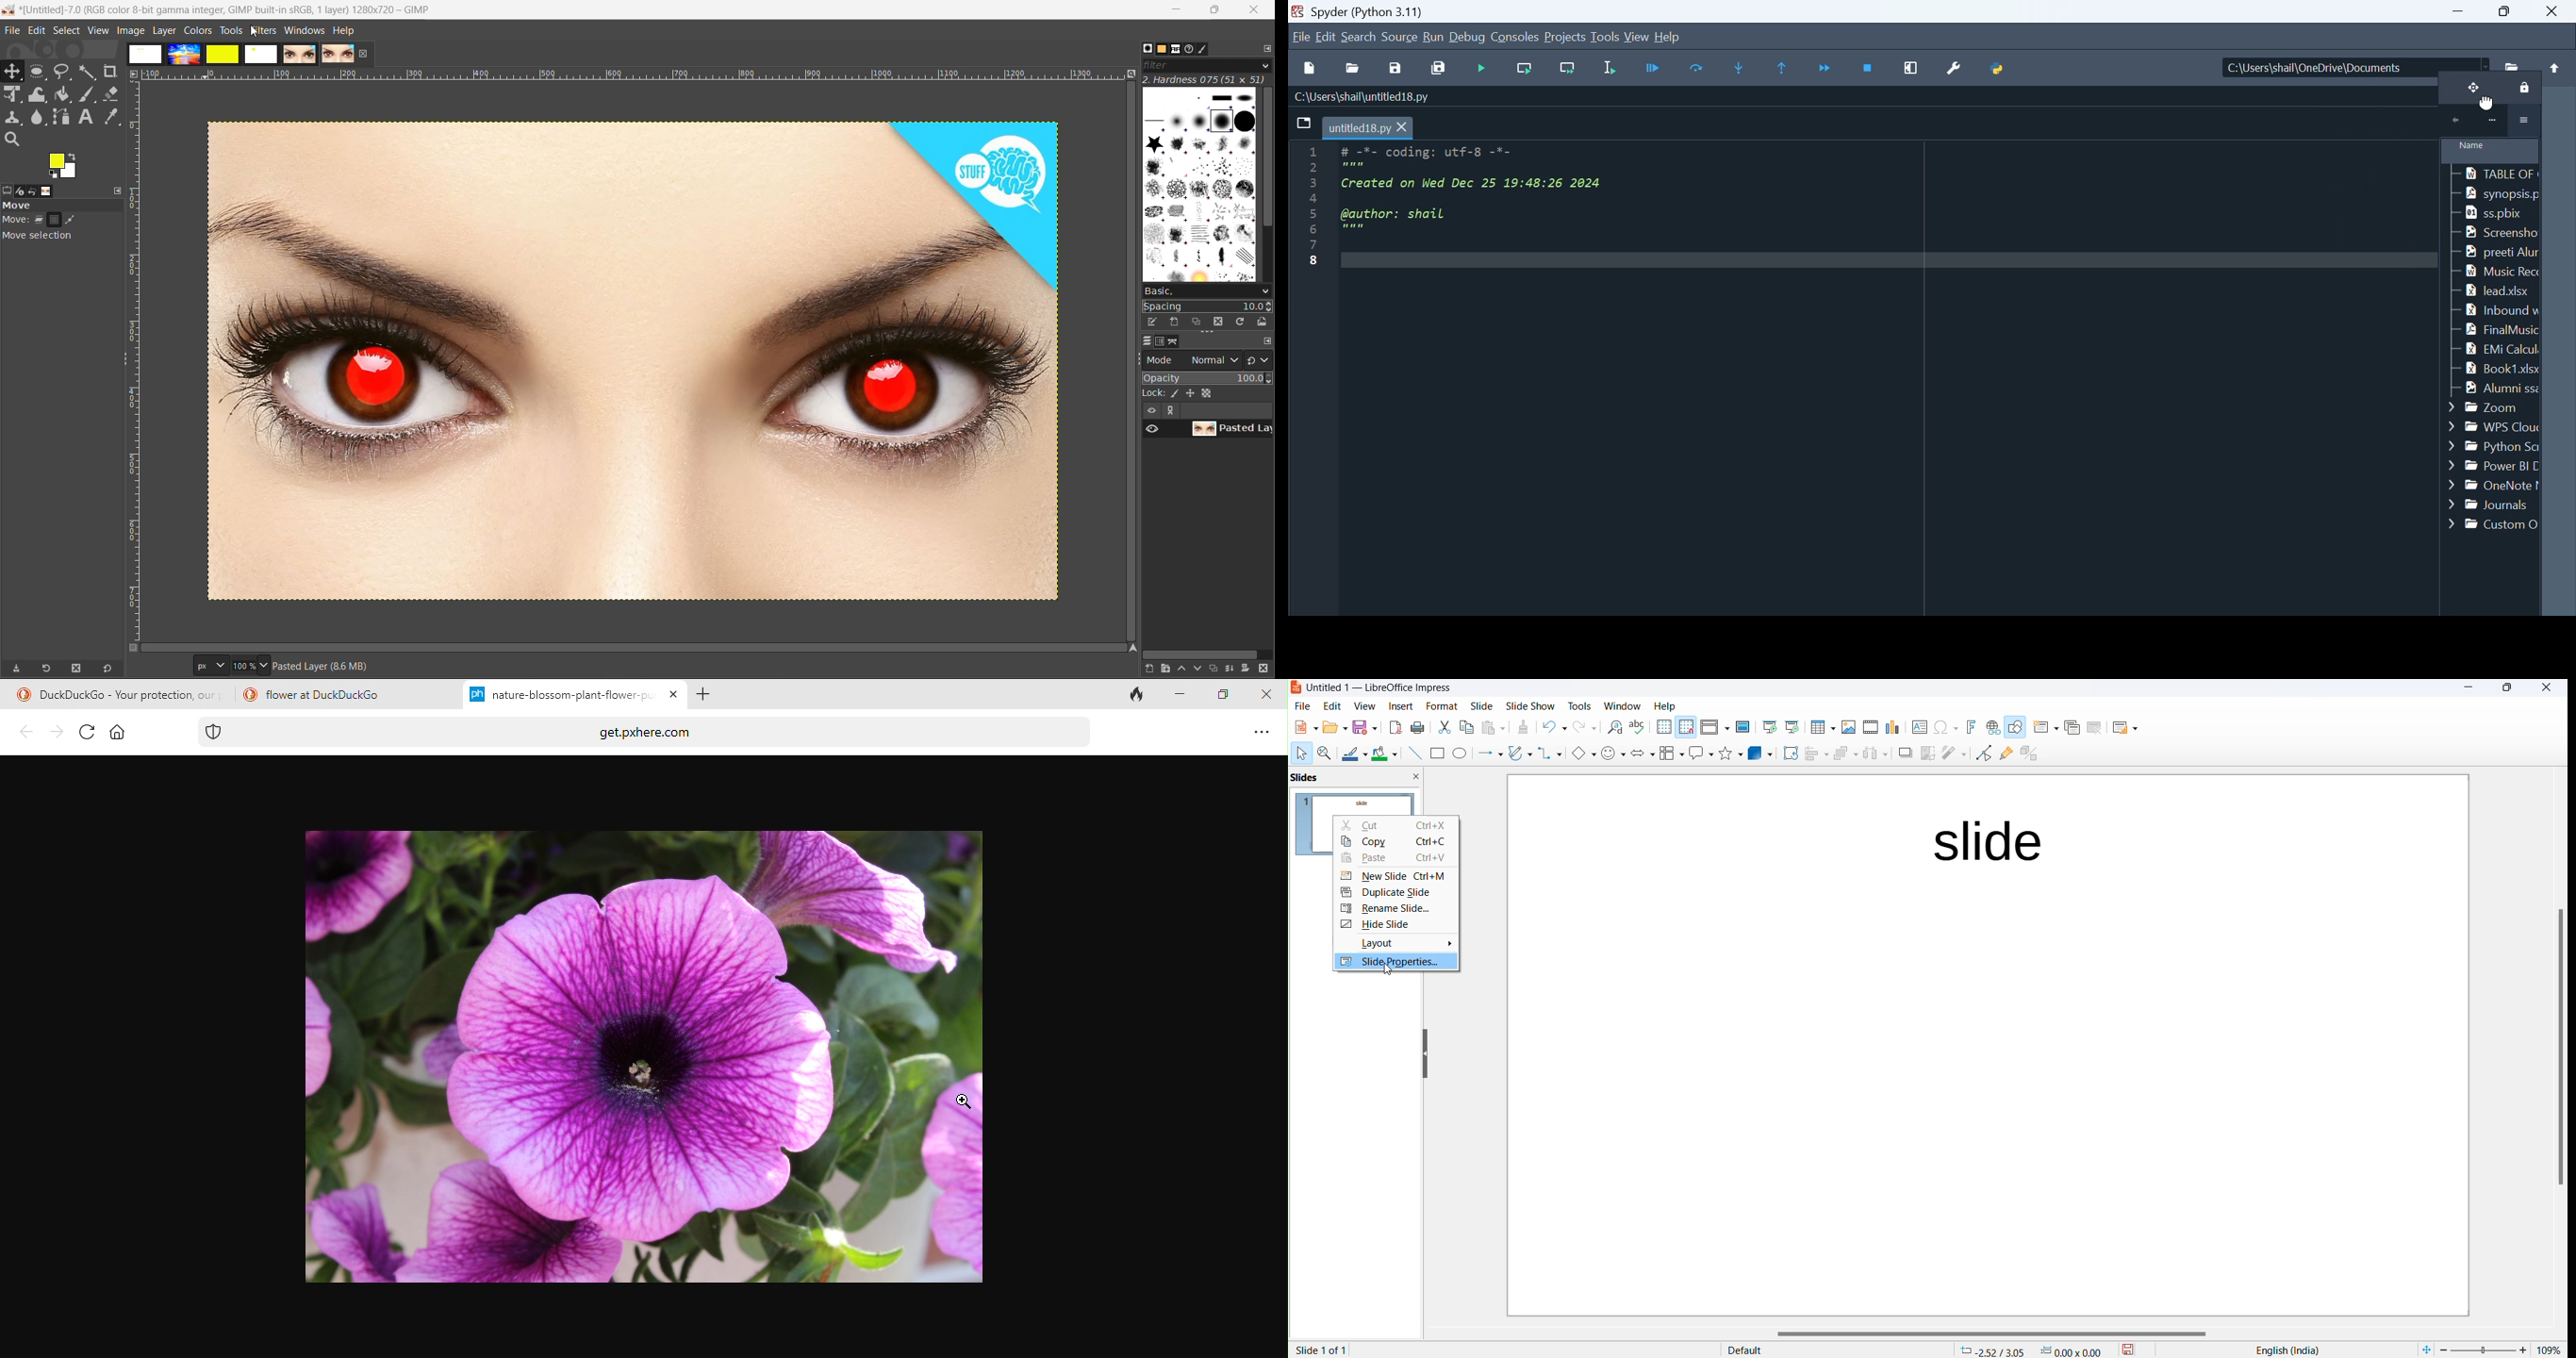 The width and height of the screenshot is (2576, 1372). Describe the element at coordinates (1204, 653) in the screenshot. I see `horizontal scroll bar` at that location.